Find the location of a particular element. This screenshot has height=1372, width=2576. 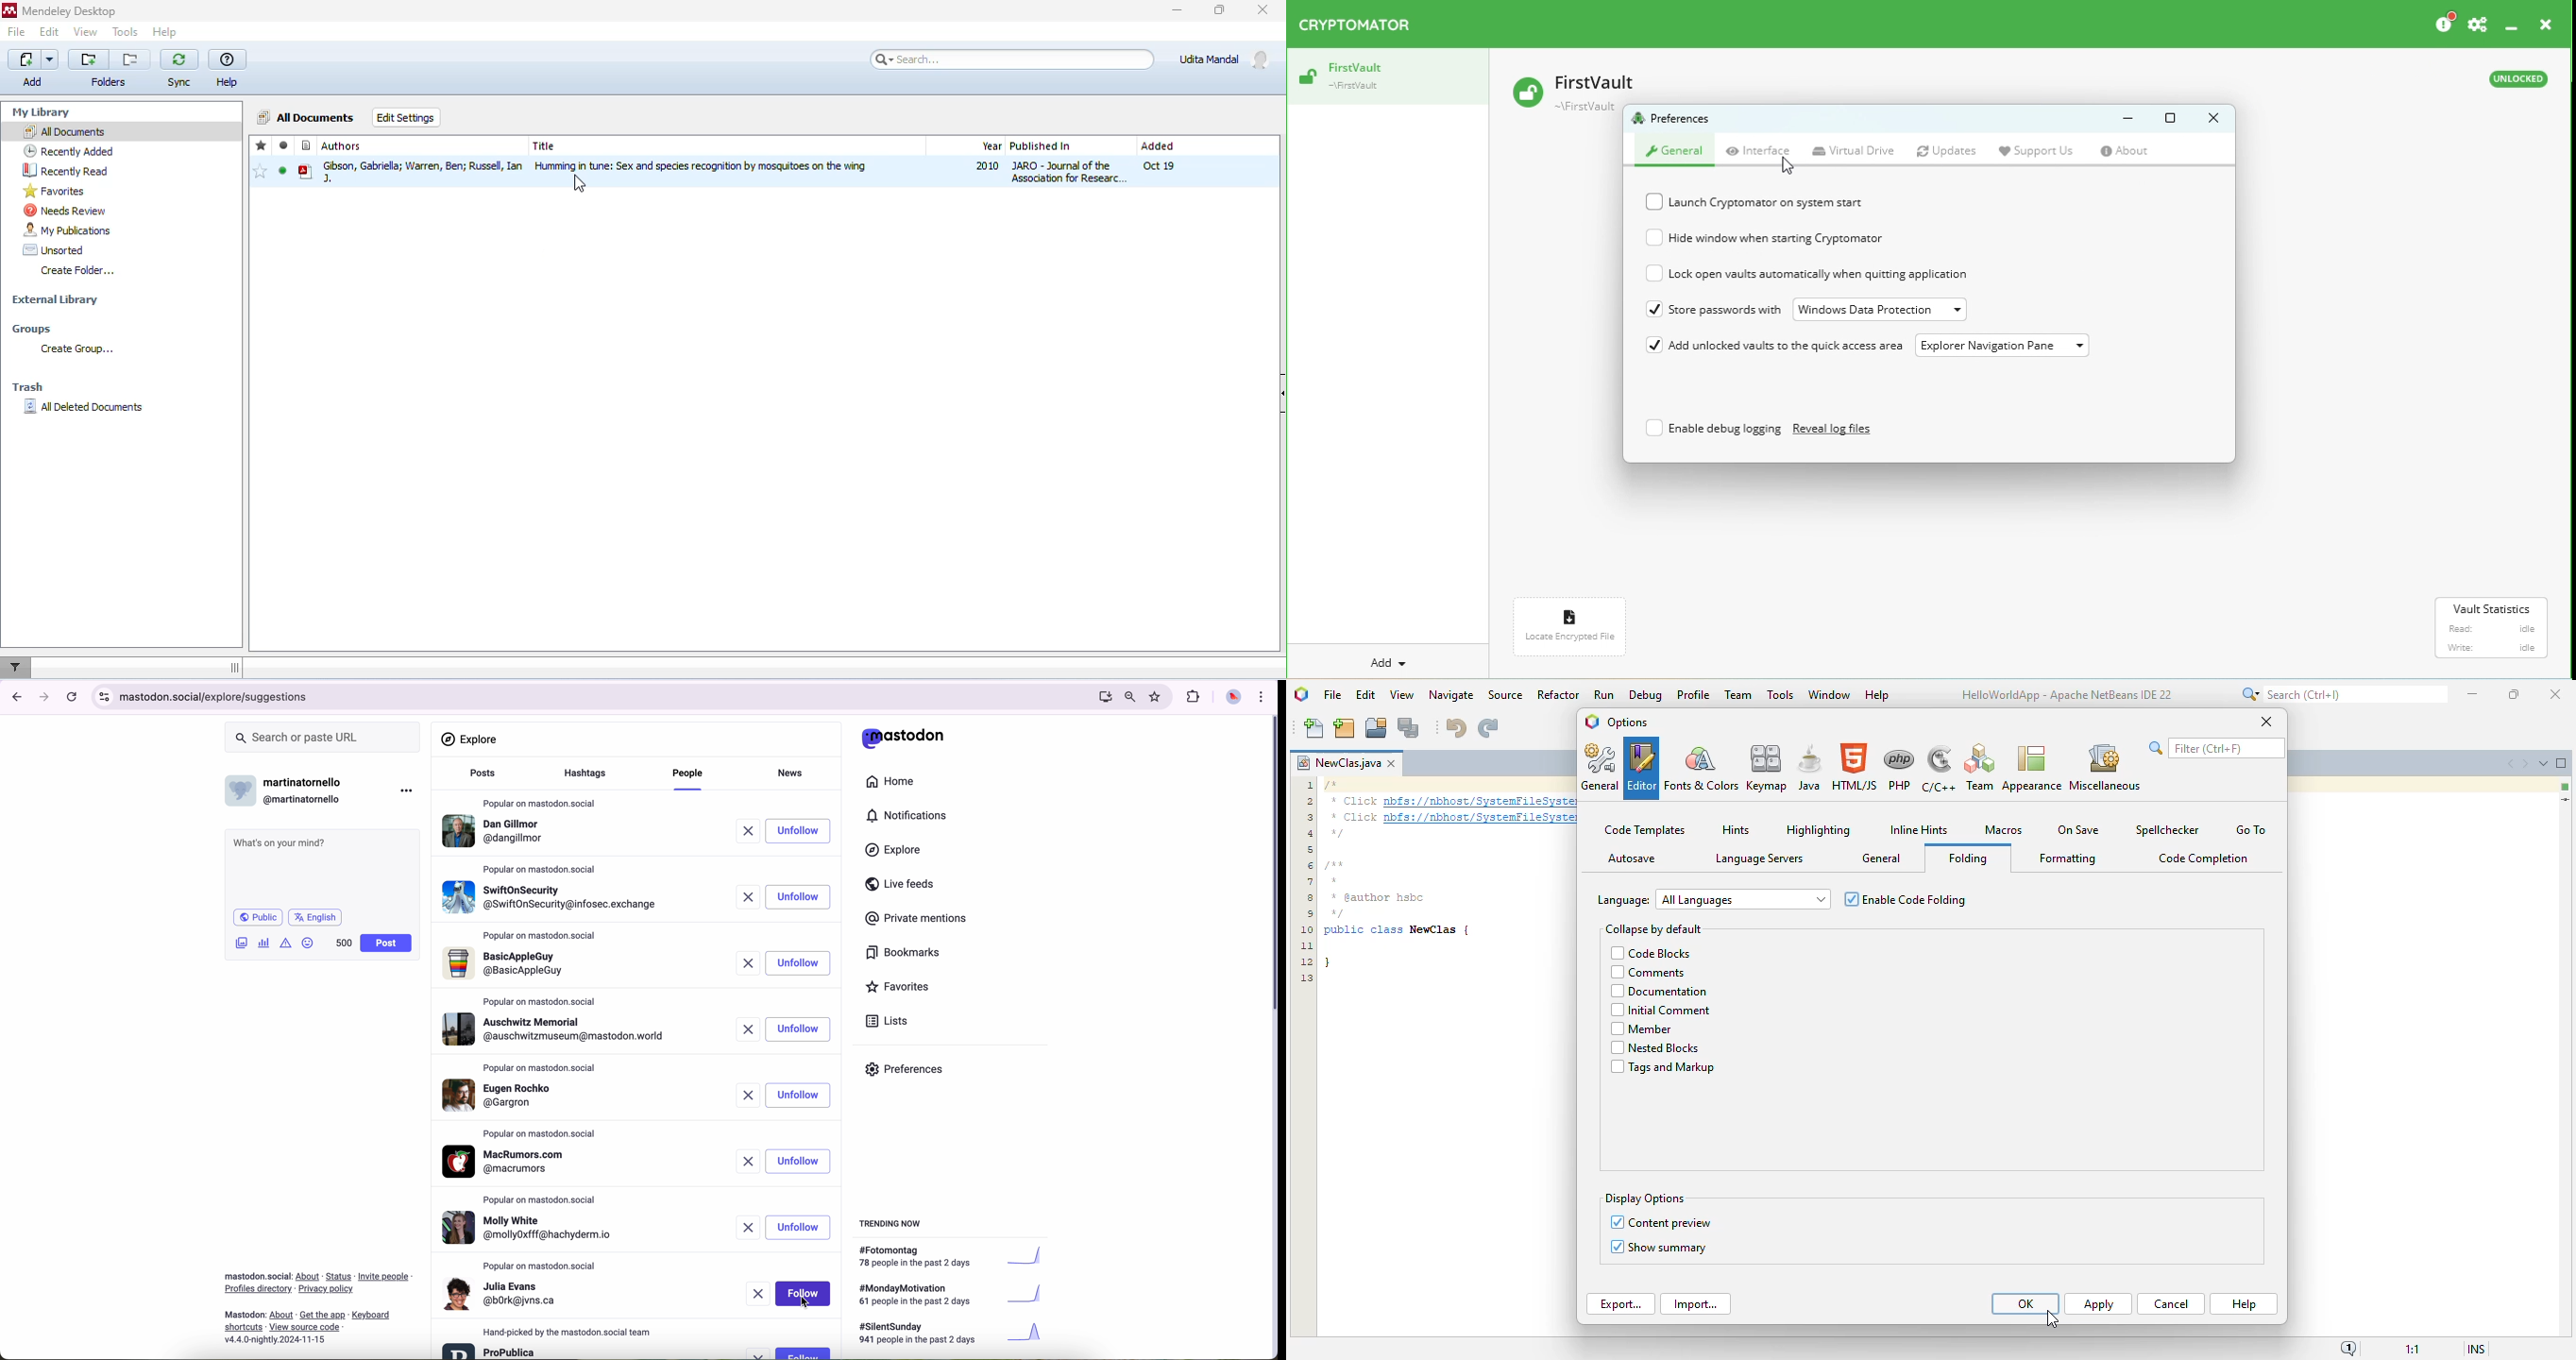

folding is located at coordinates (1967, 858).